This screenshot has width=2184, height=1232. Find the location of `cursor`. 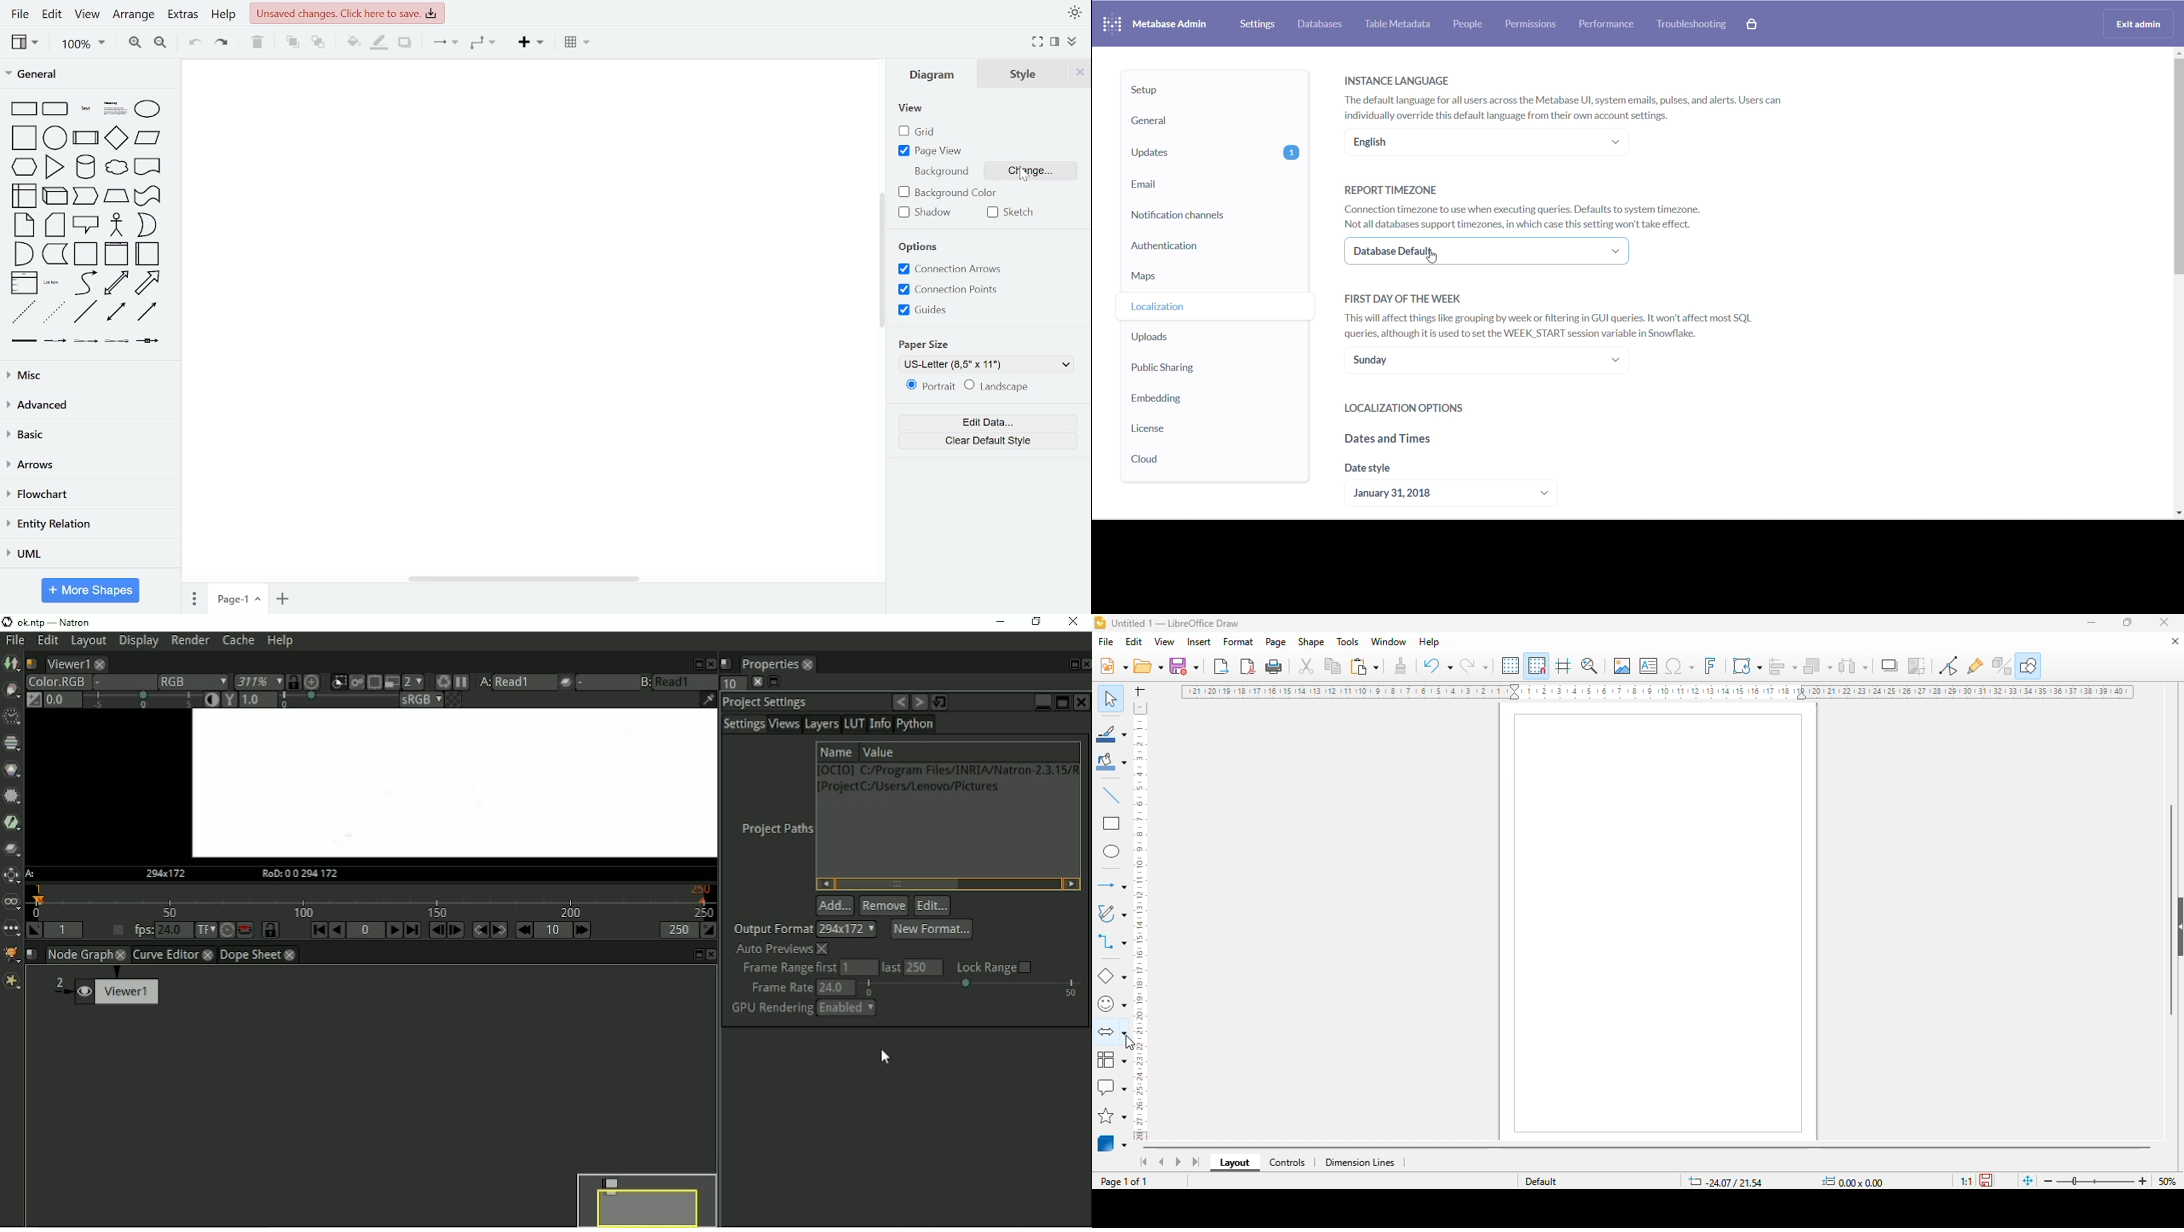

cursor is located at coordinates (1130, 1043).